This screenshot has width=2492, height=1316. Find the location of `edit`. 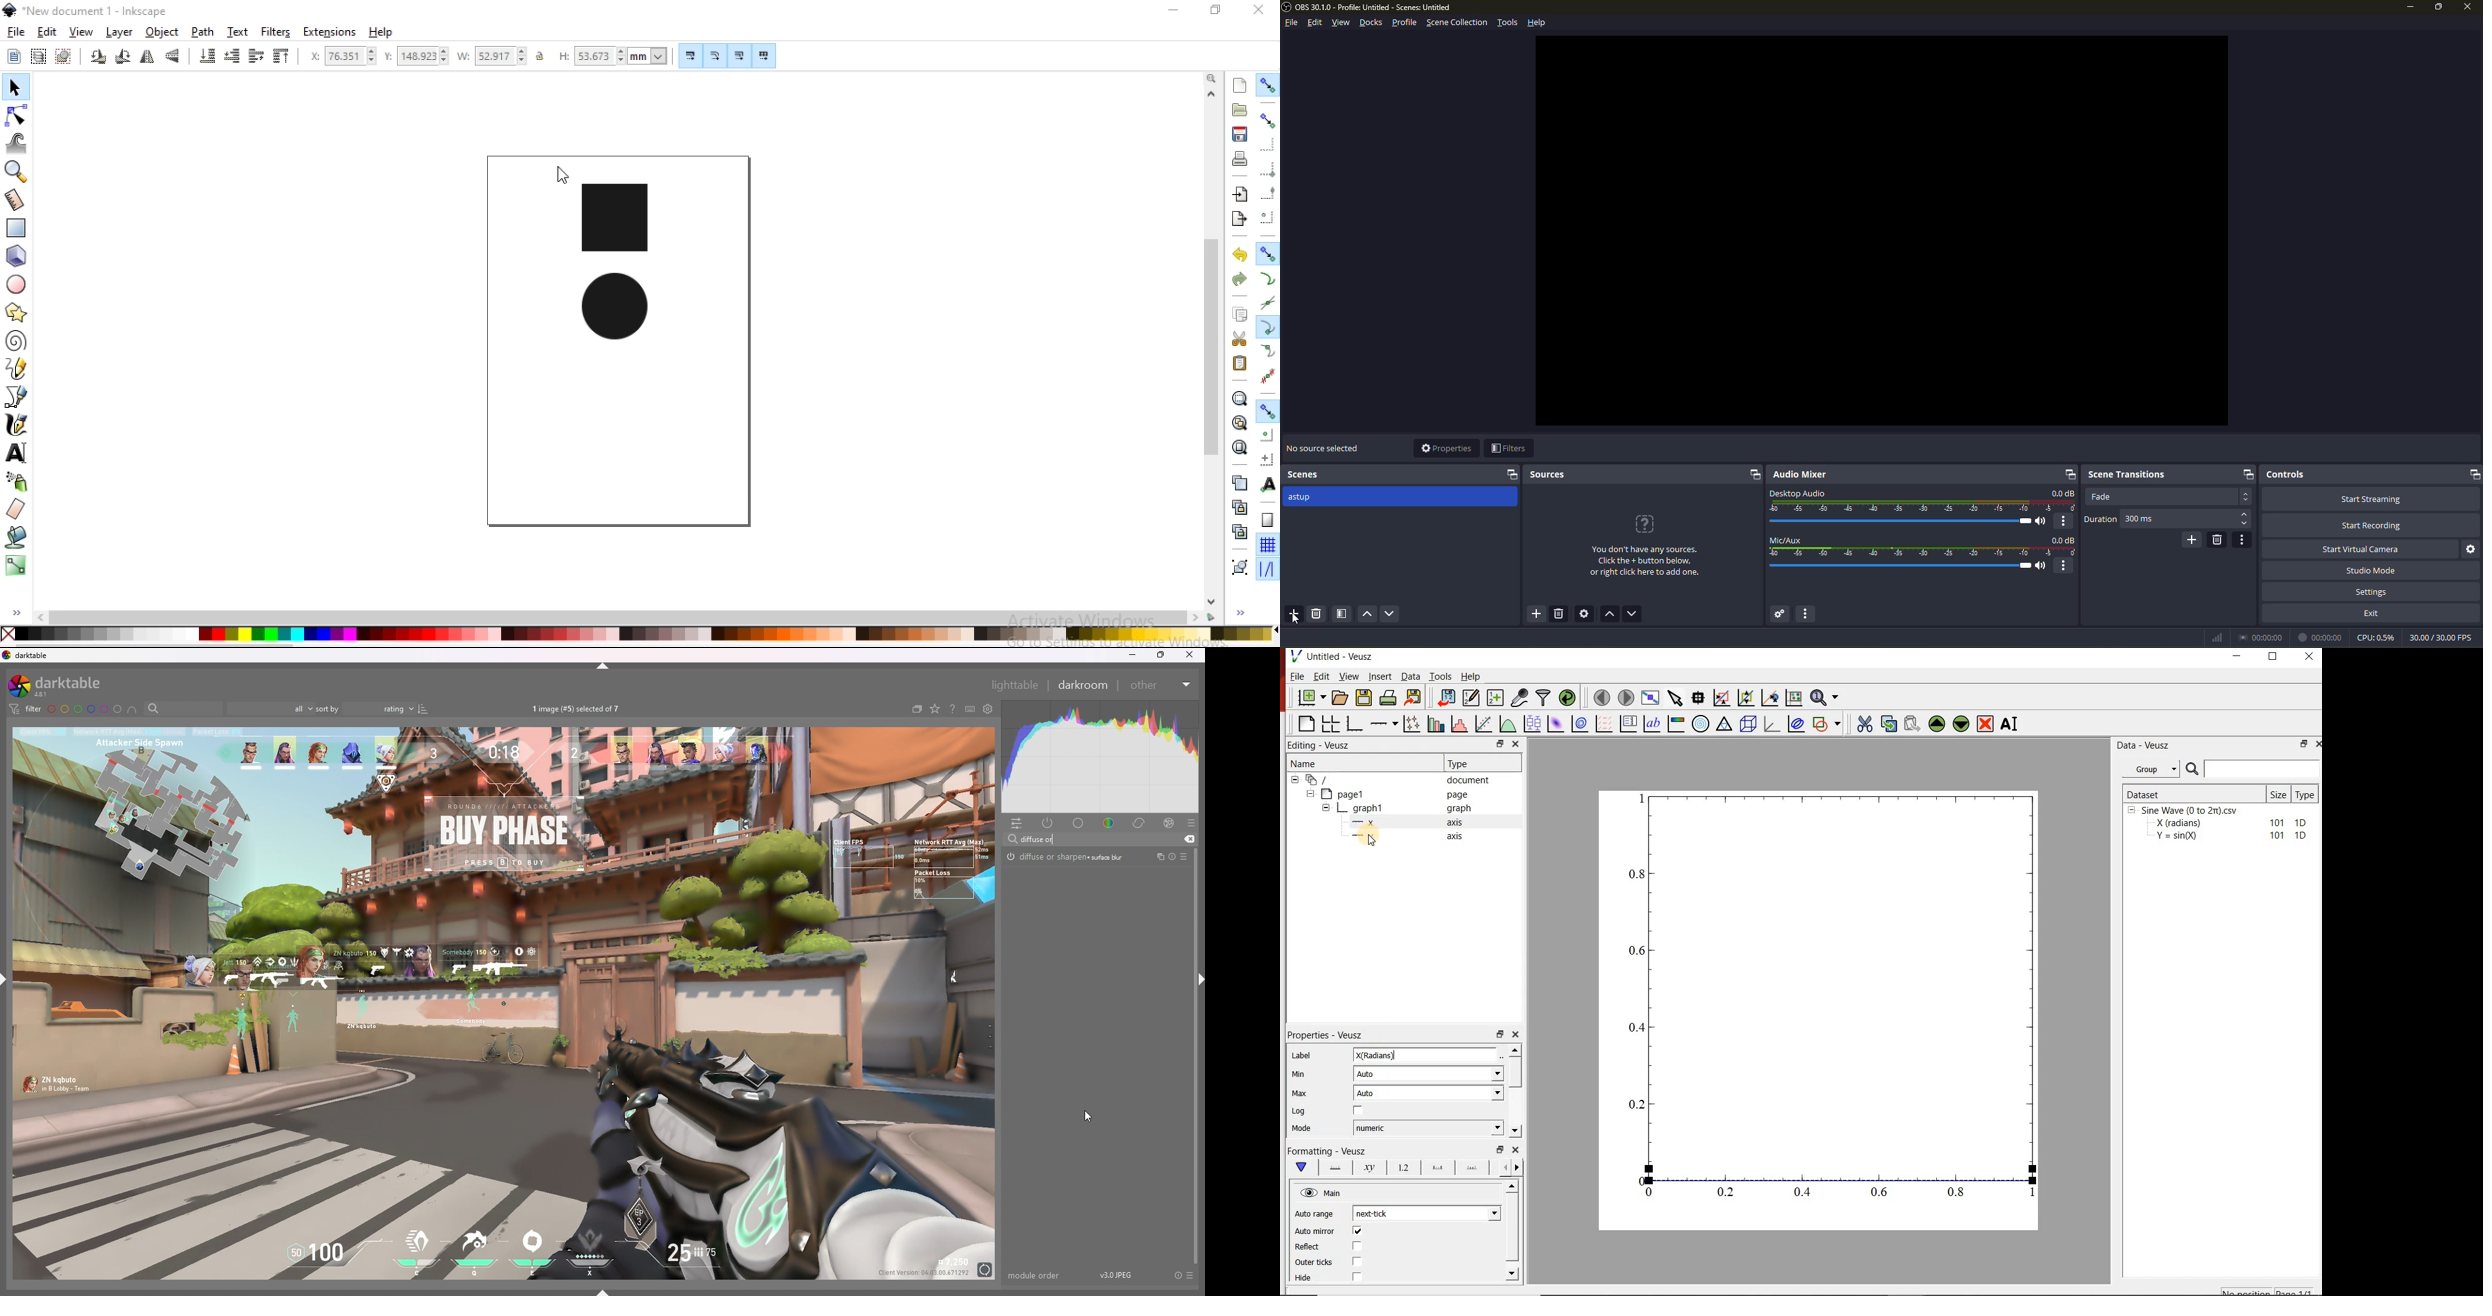

edit is located at coordinates (47, 32).